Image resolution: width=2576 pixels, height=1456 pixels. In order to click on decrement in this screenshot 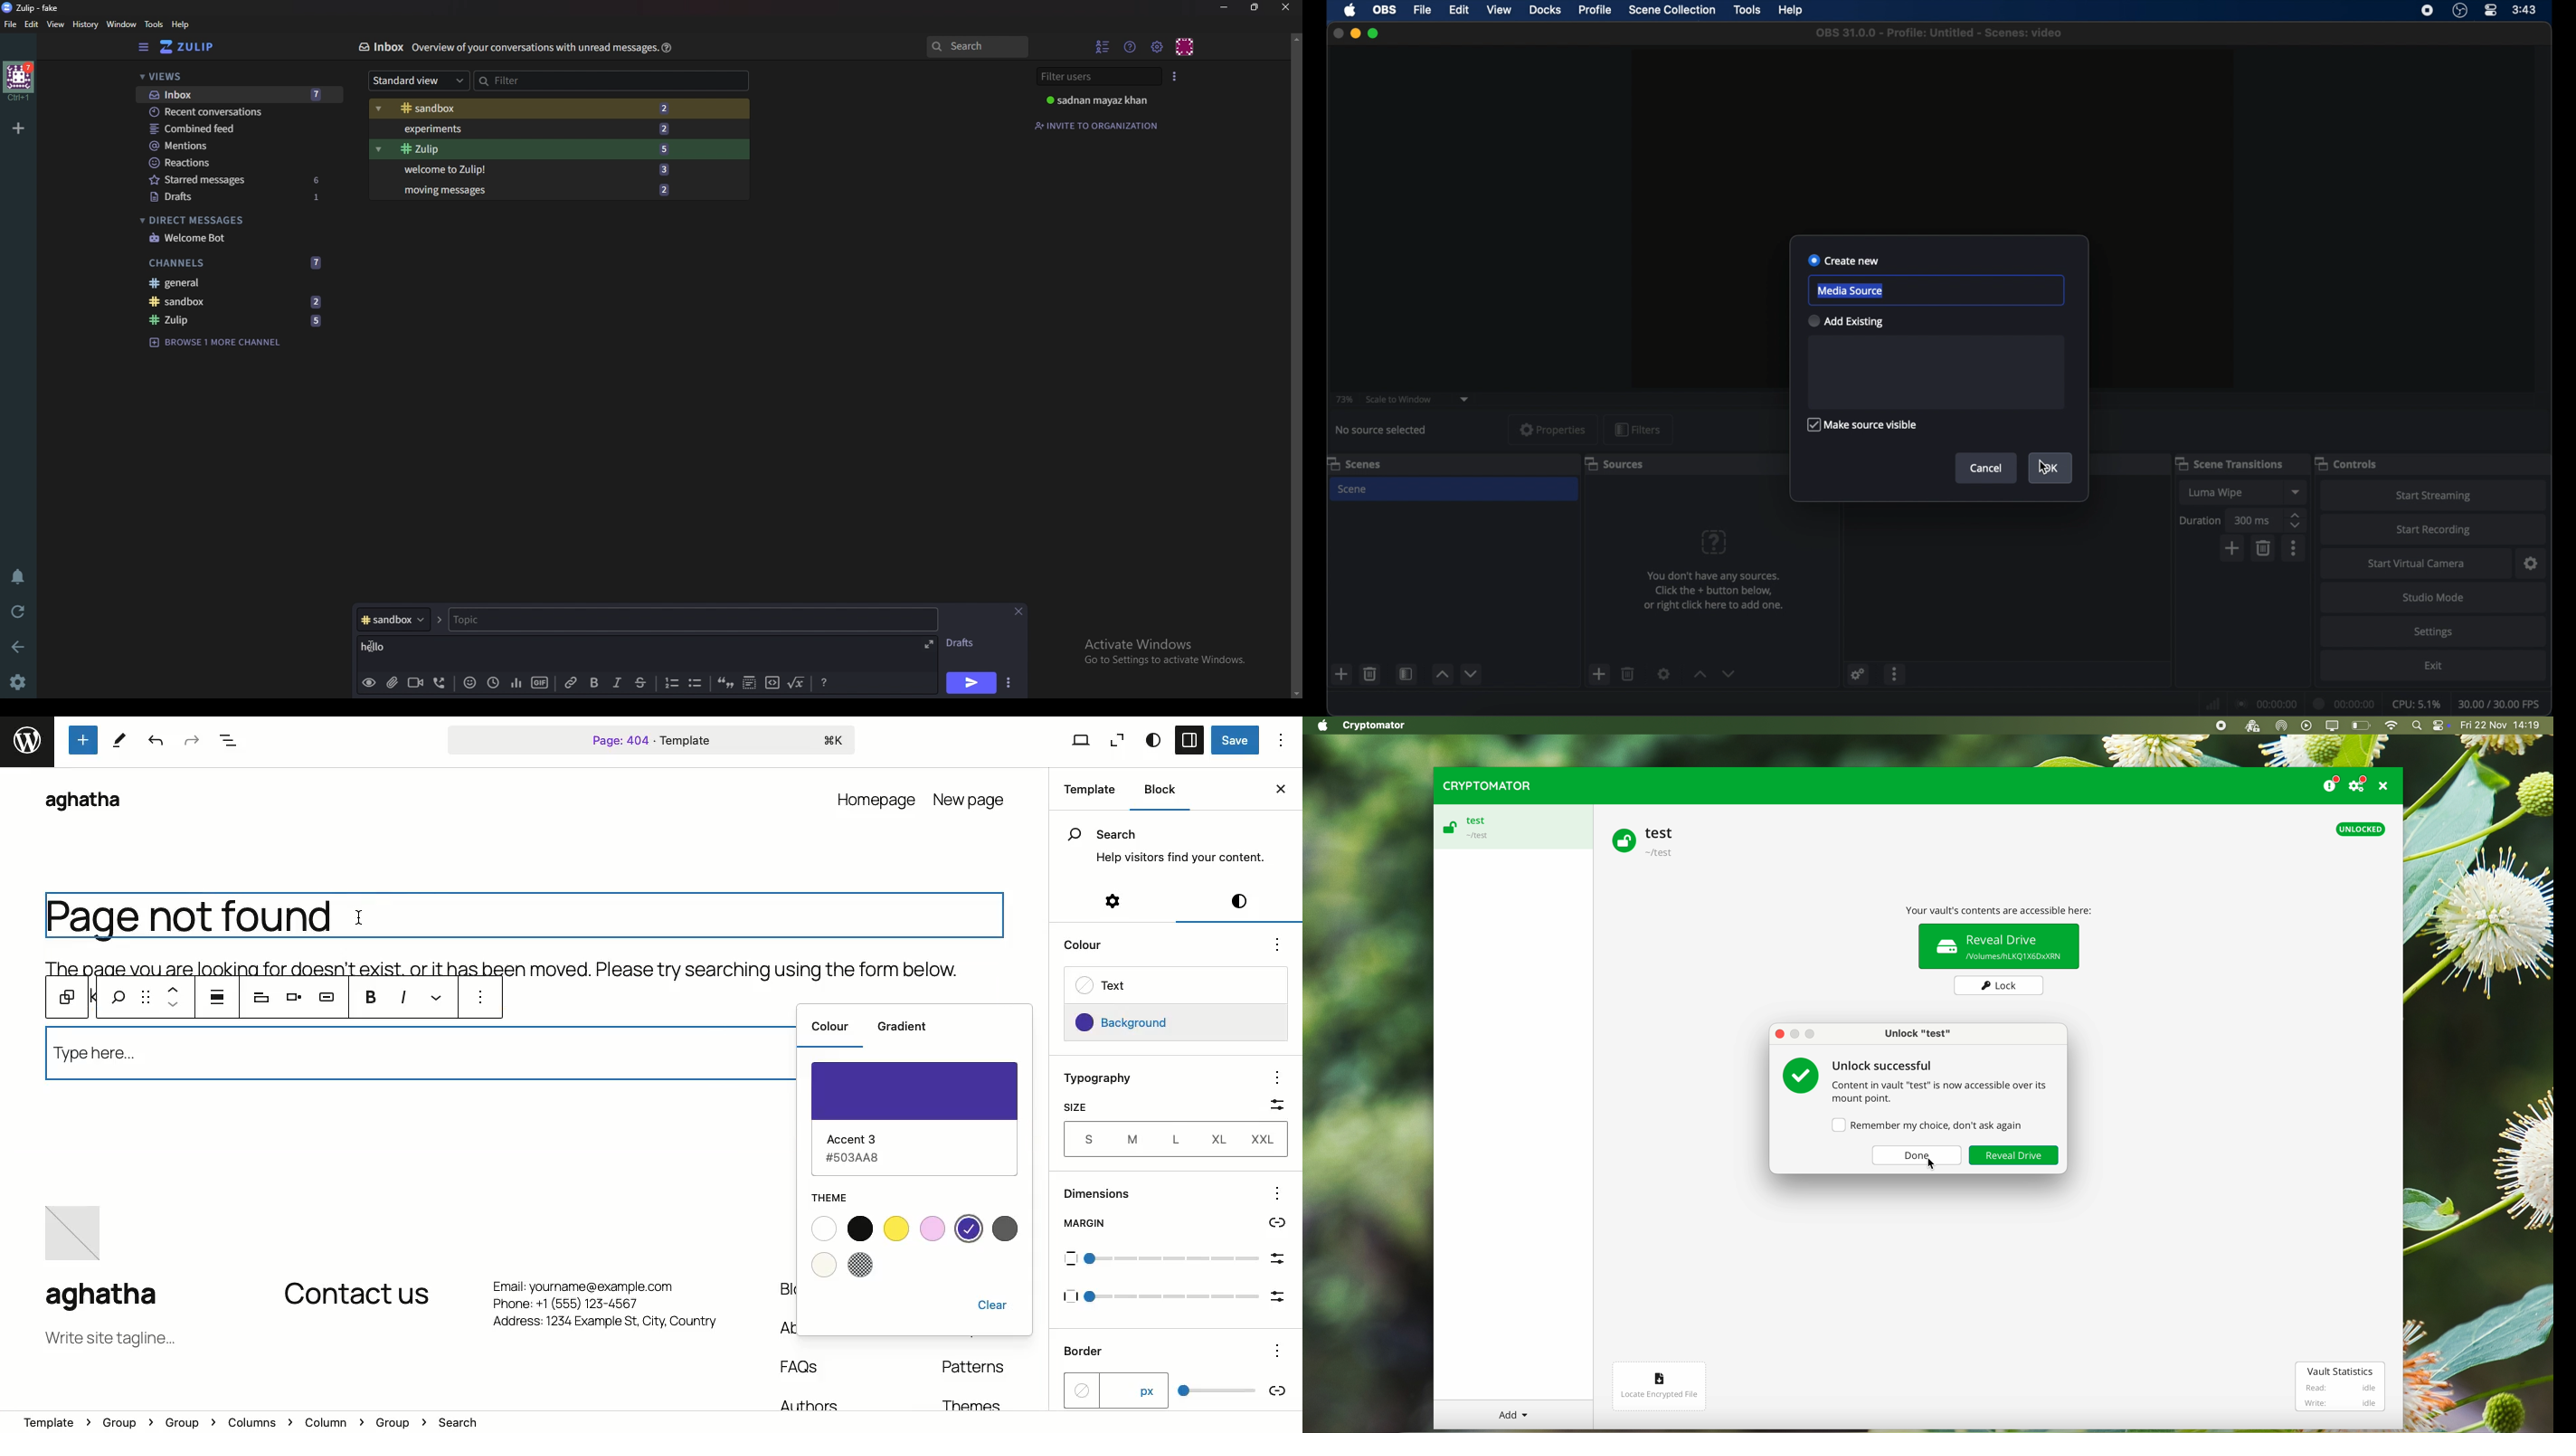, I will do `click(1728, 673)`.